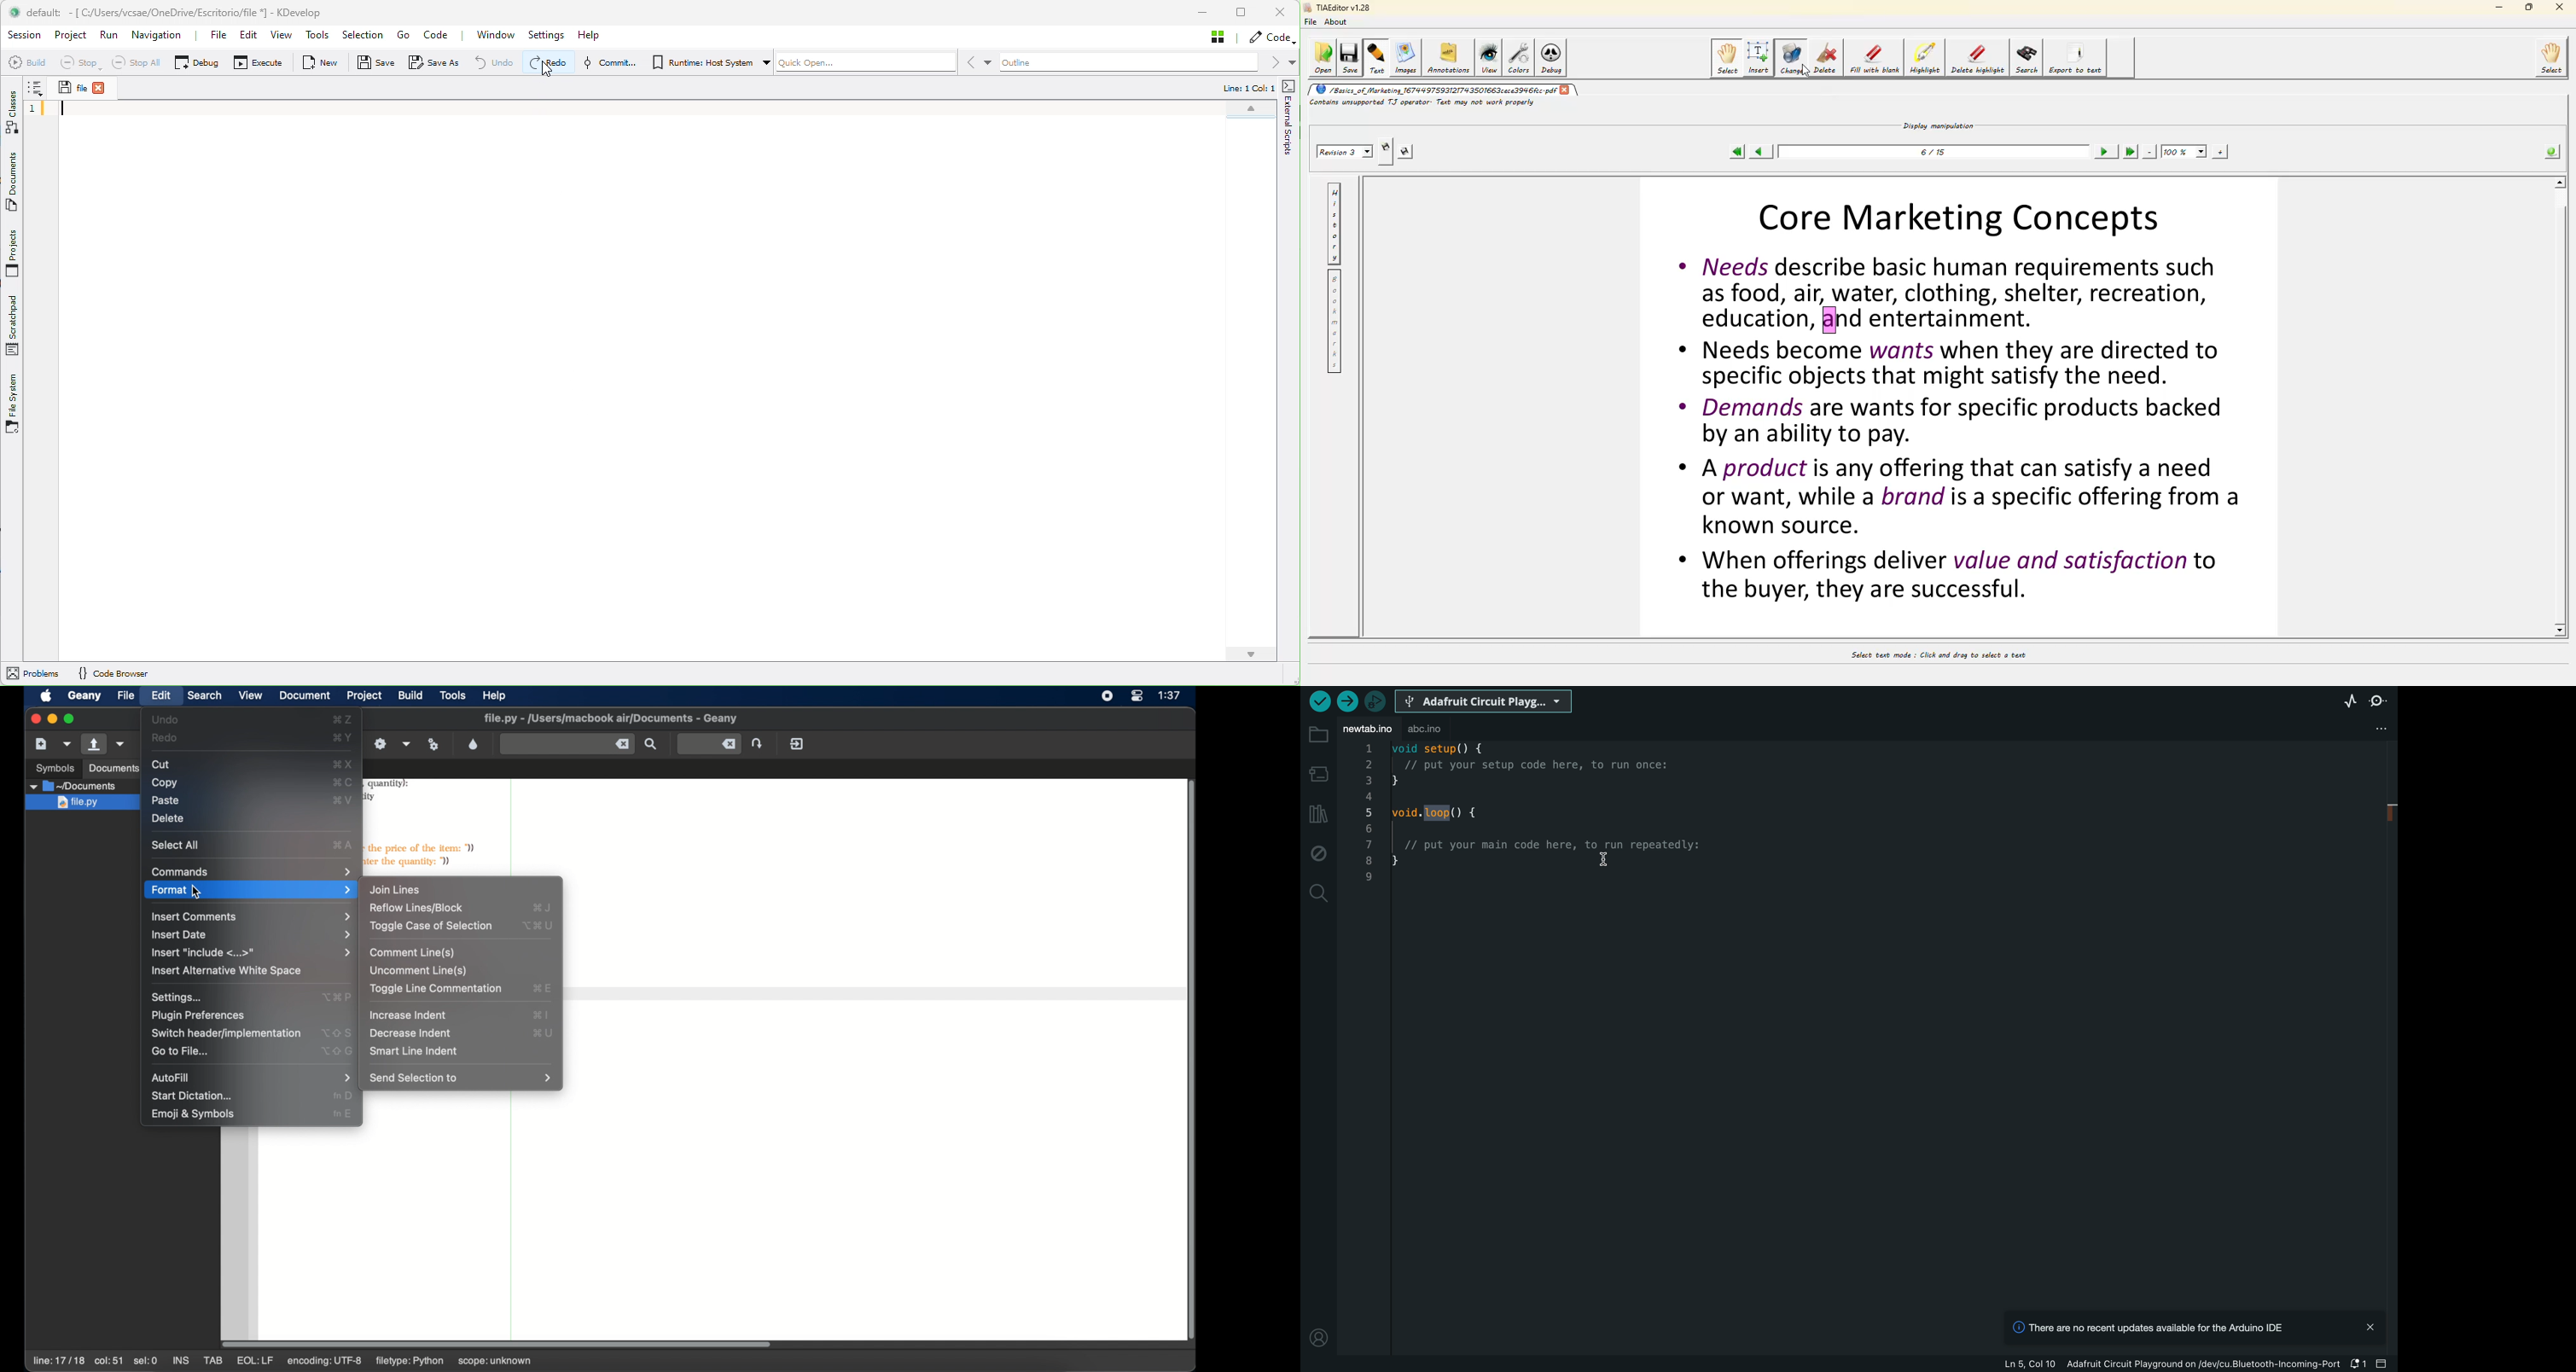 The image size is (2576, 1372). What do you see at coordinates (1348, 58) in the screenshot?
I see `save` at bounding box center [1348, 58].